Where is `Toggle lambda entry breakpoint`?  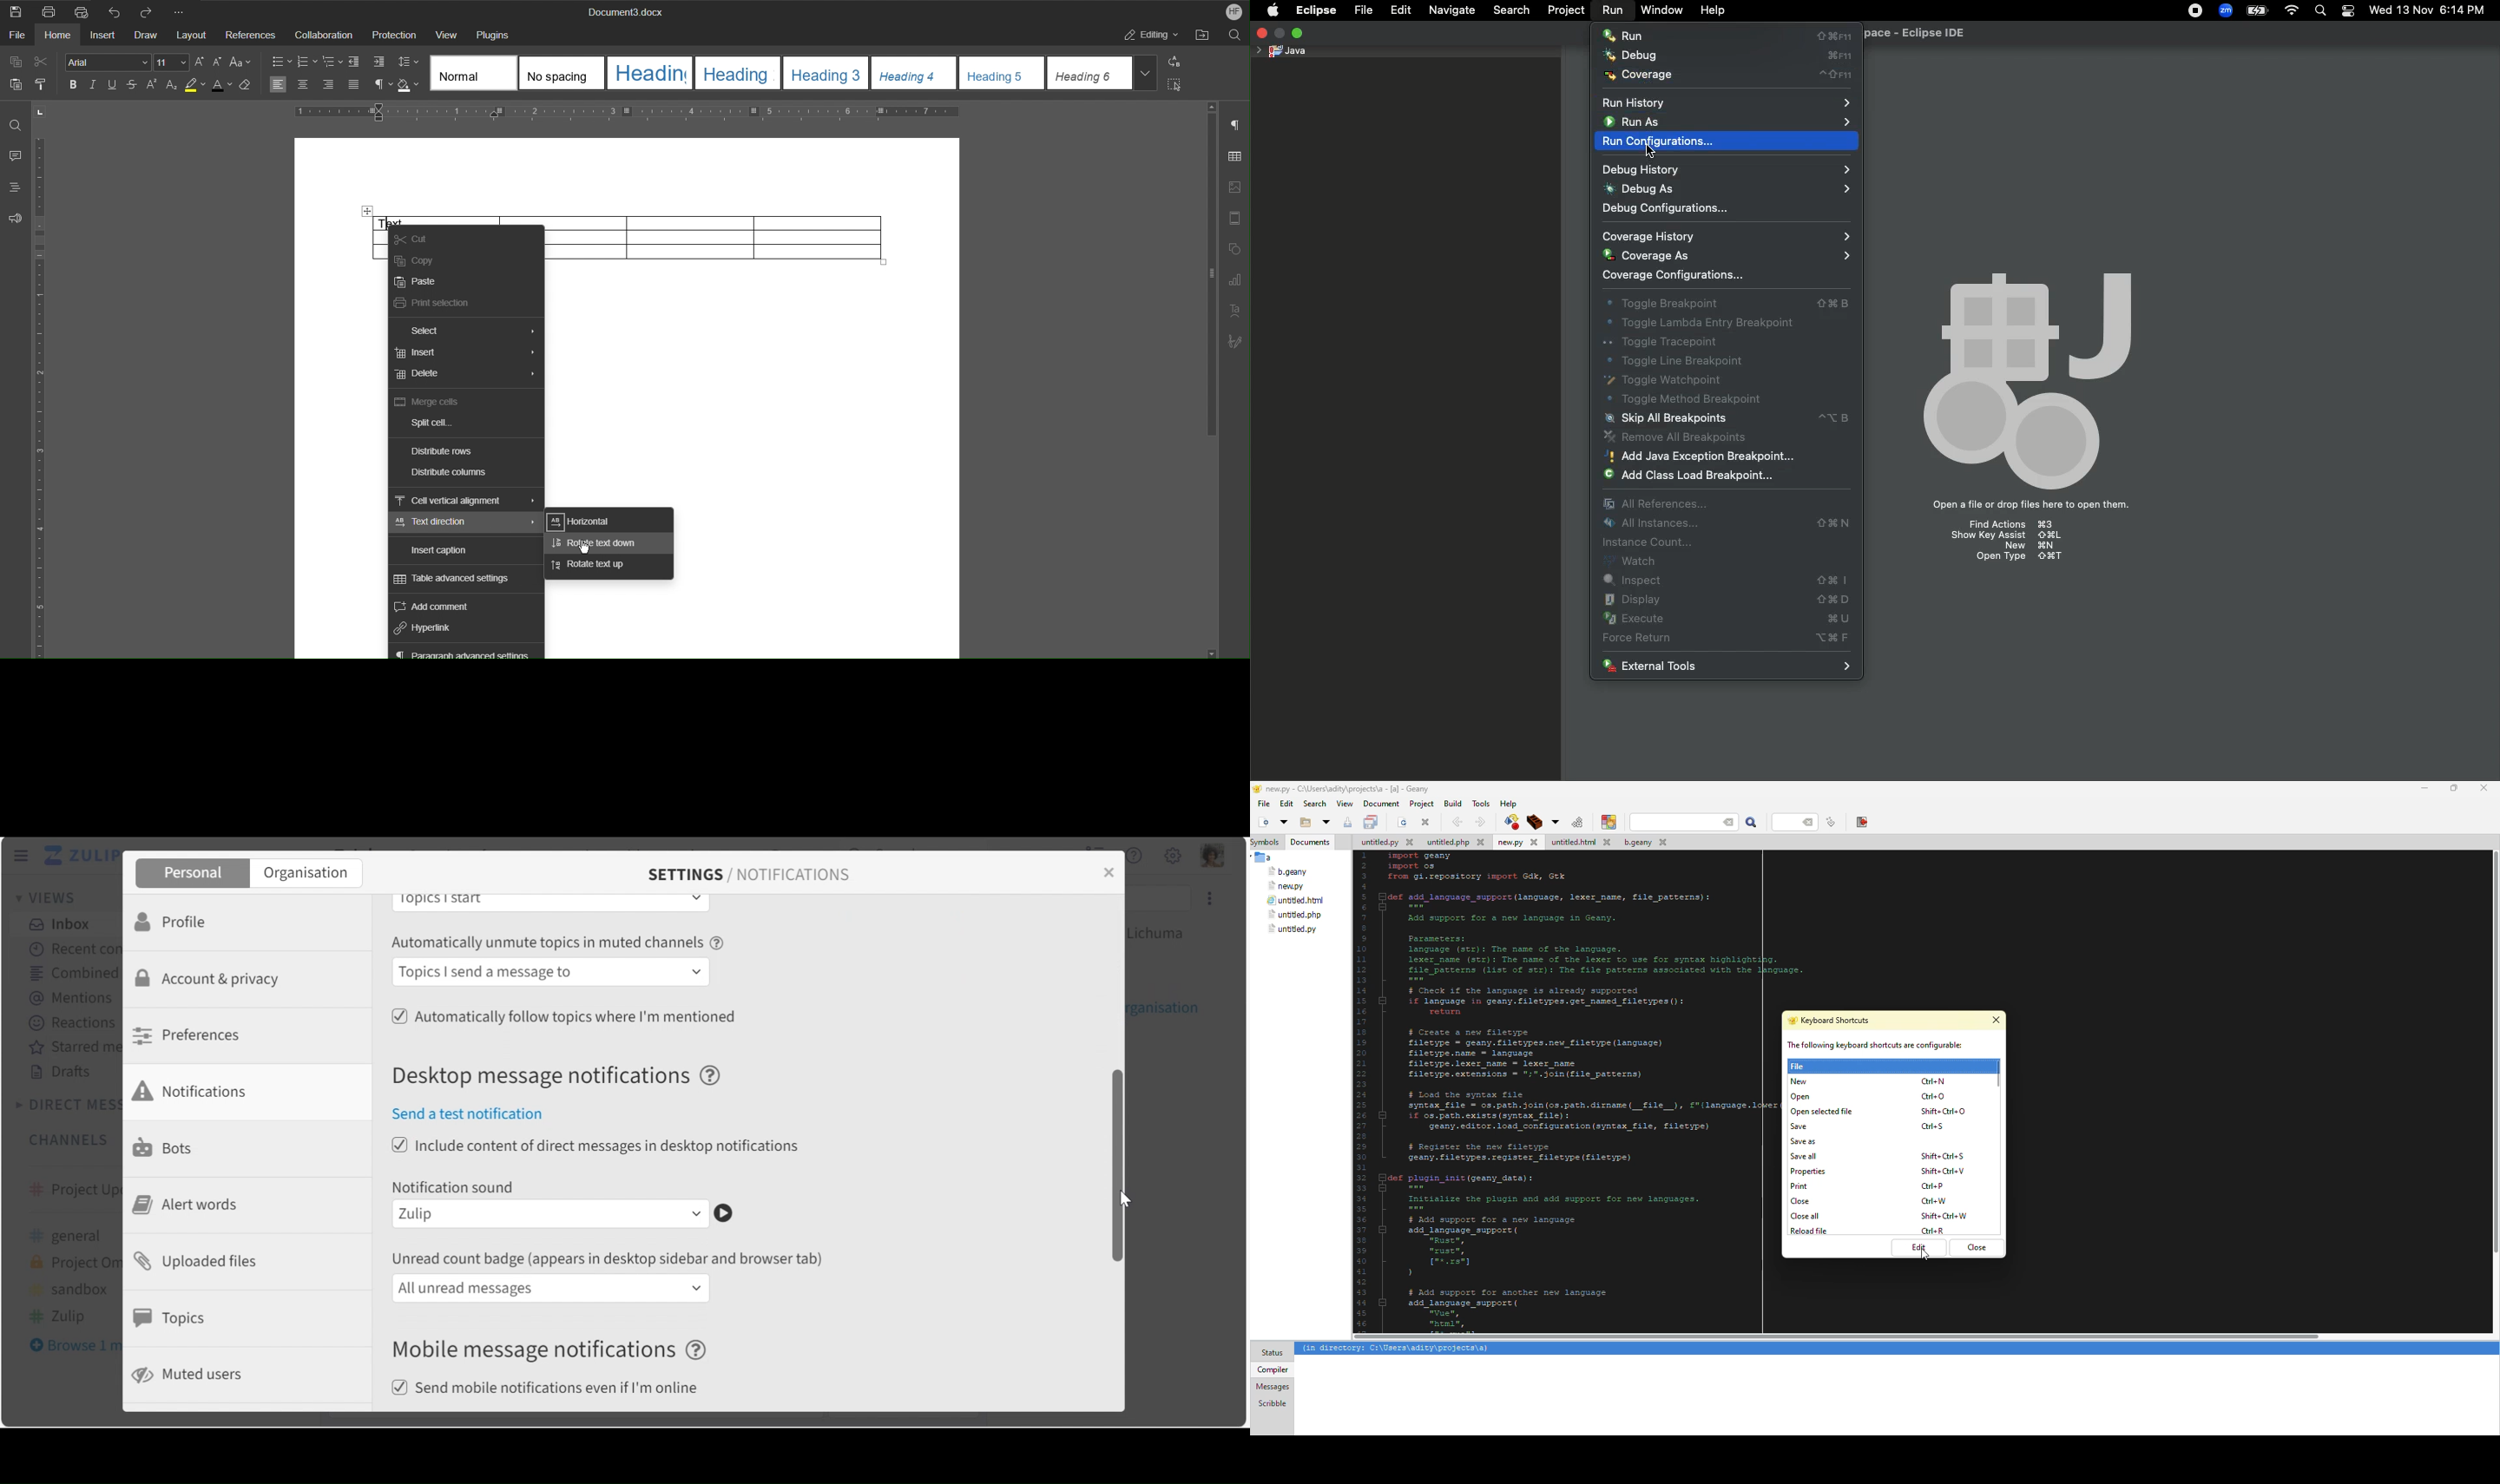
Toggle lambda entry breakpoint is located at coordinates (1698, 324).